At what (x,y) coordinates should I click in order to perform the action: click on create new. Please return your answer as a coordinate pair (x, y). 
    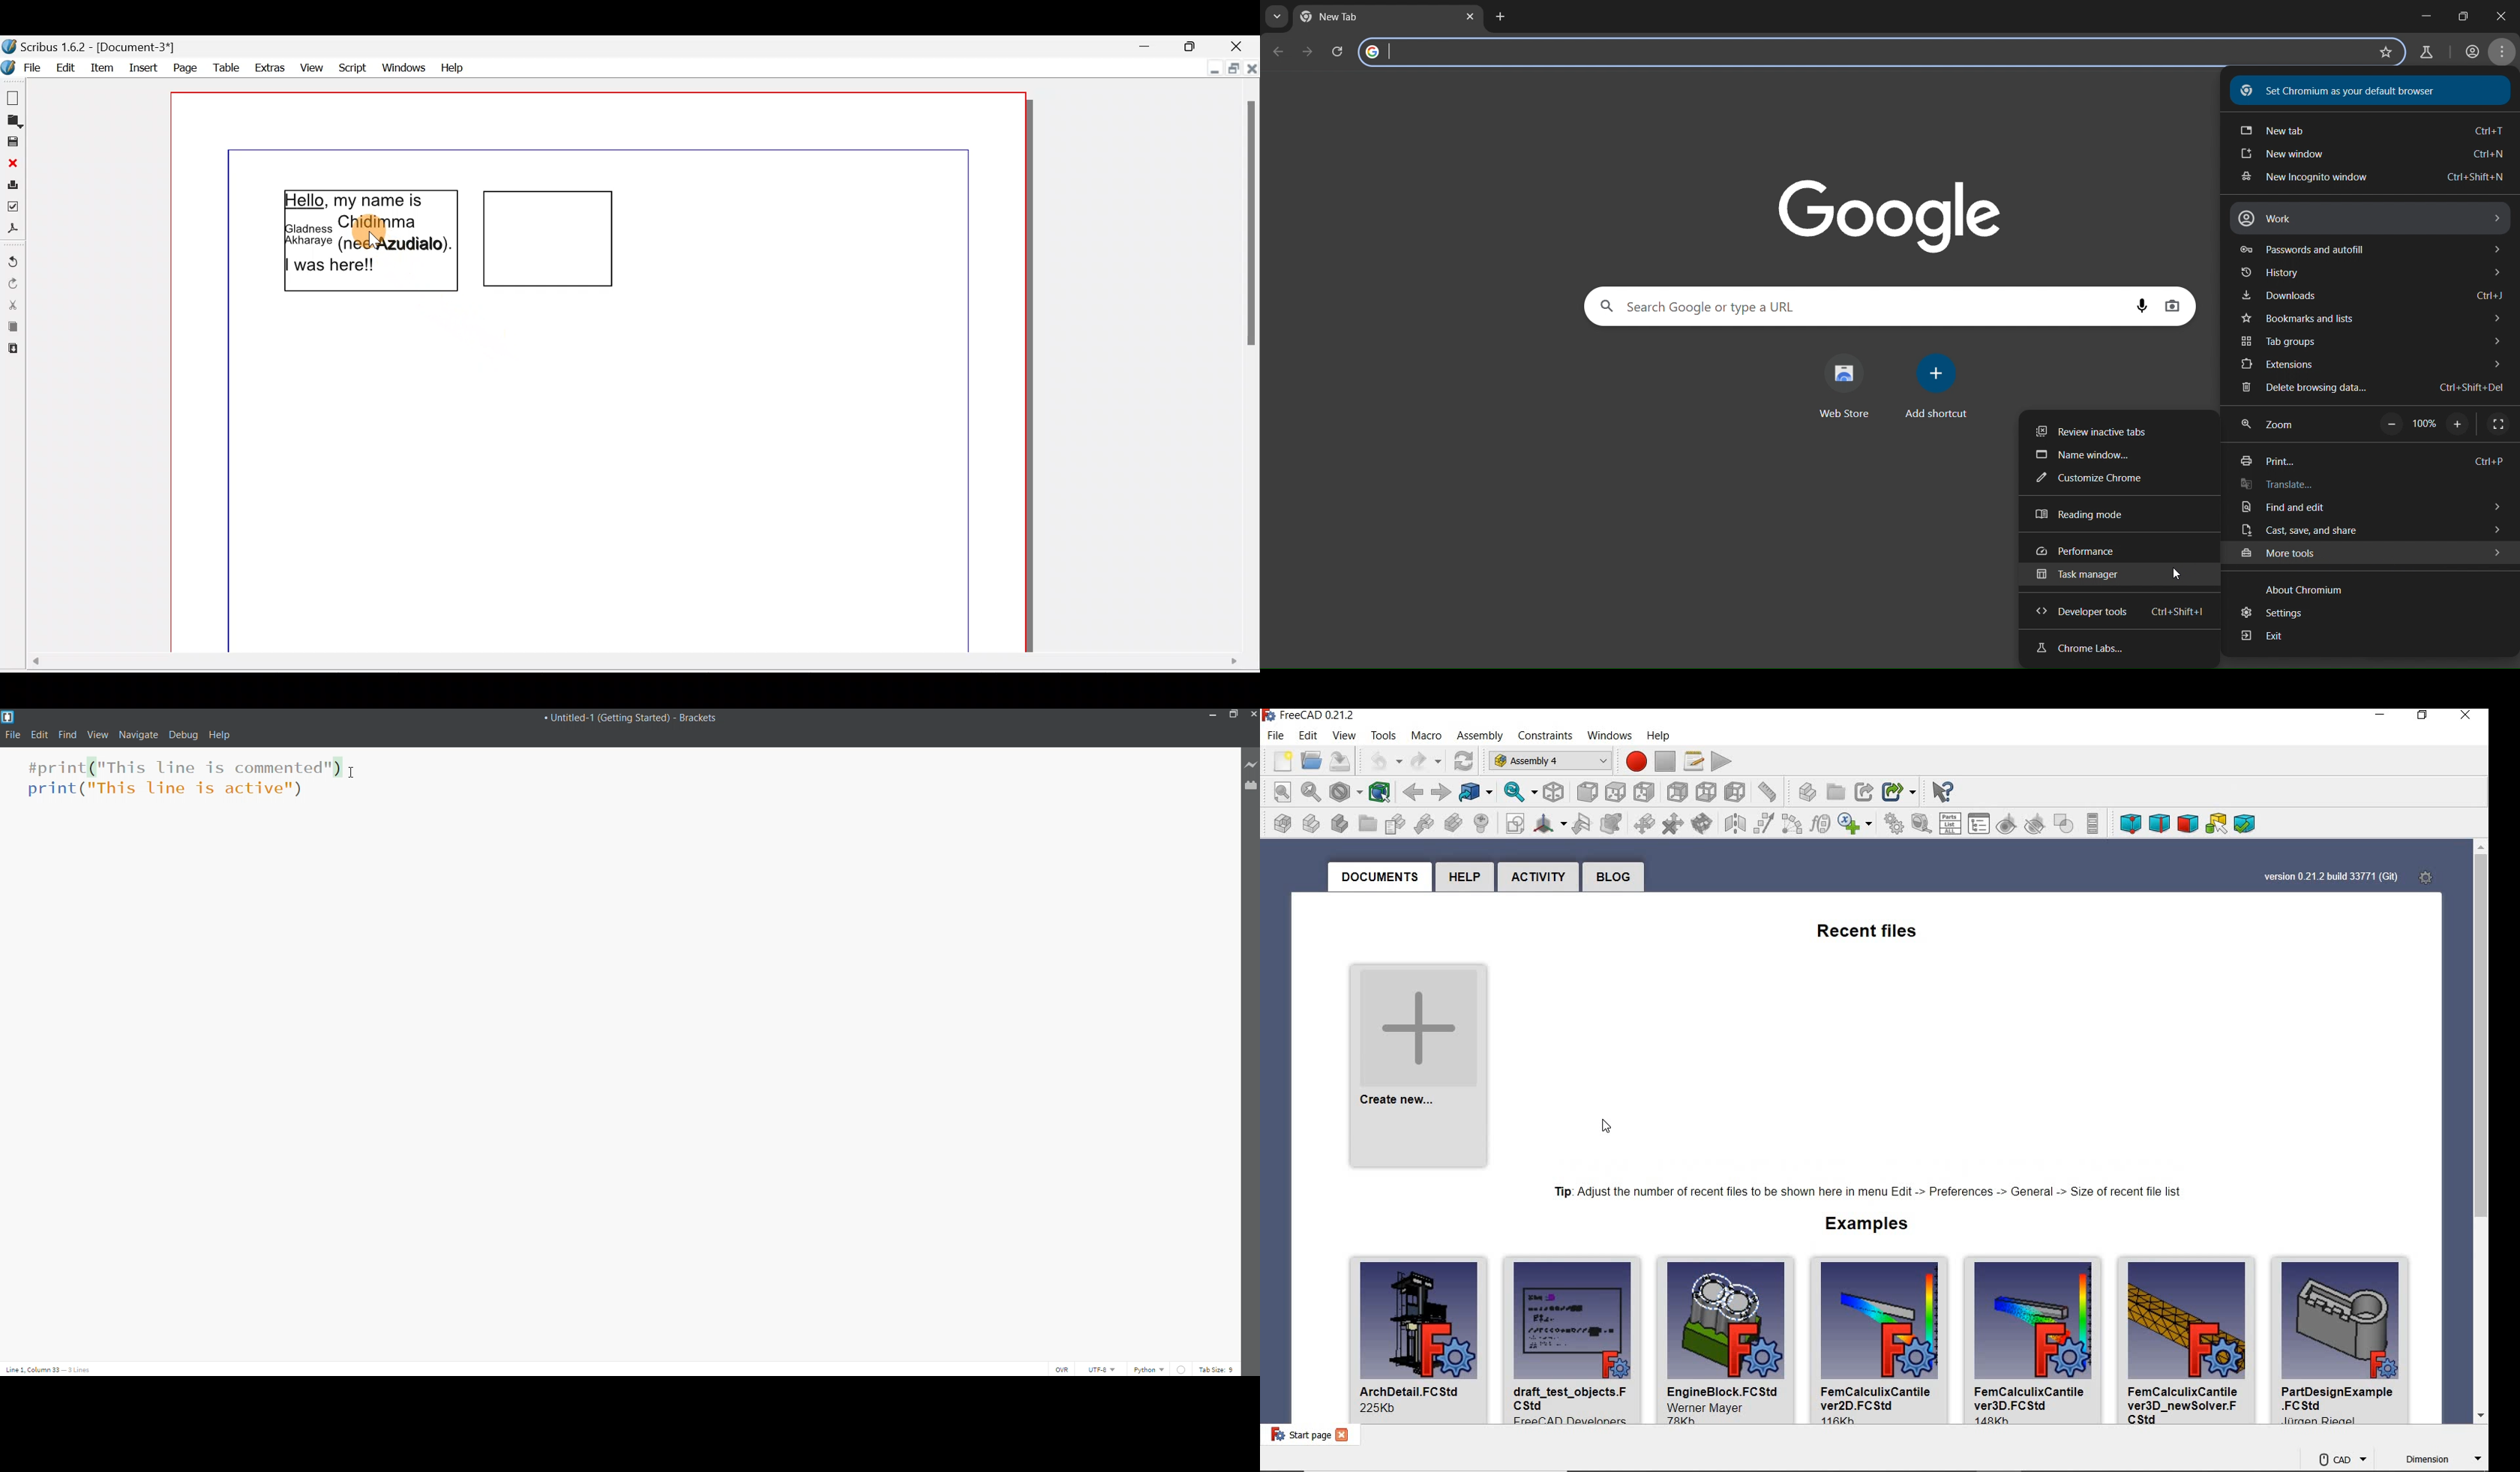
    Looking at the image, I should click on (1420, 1068).